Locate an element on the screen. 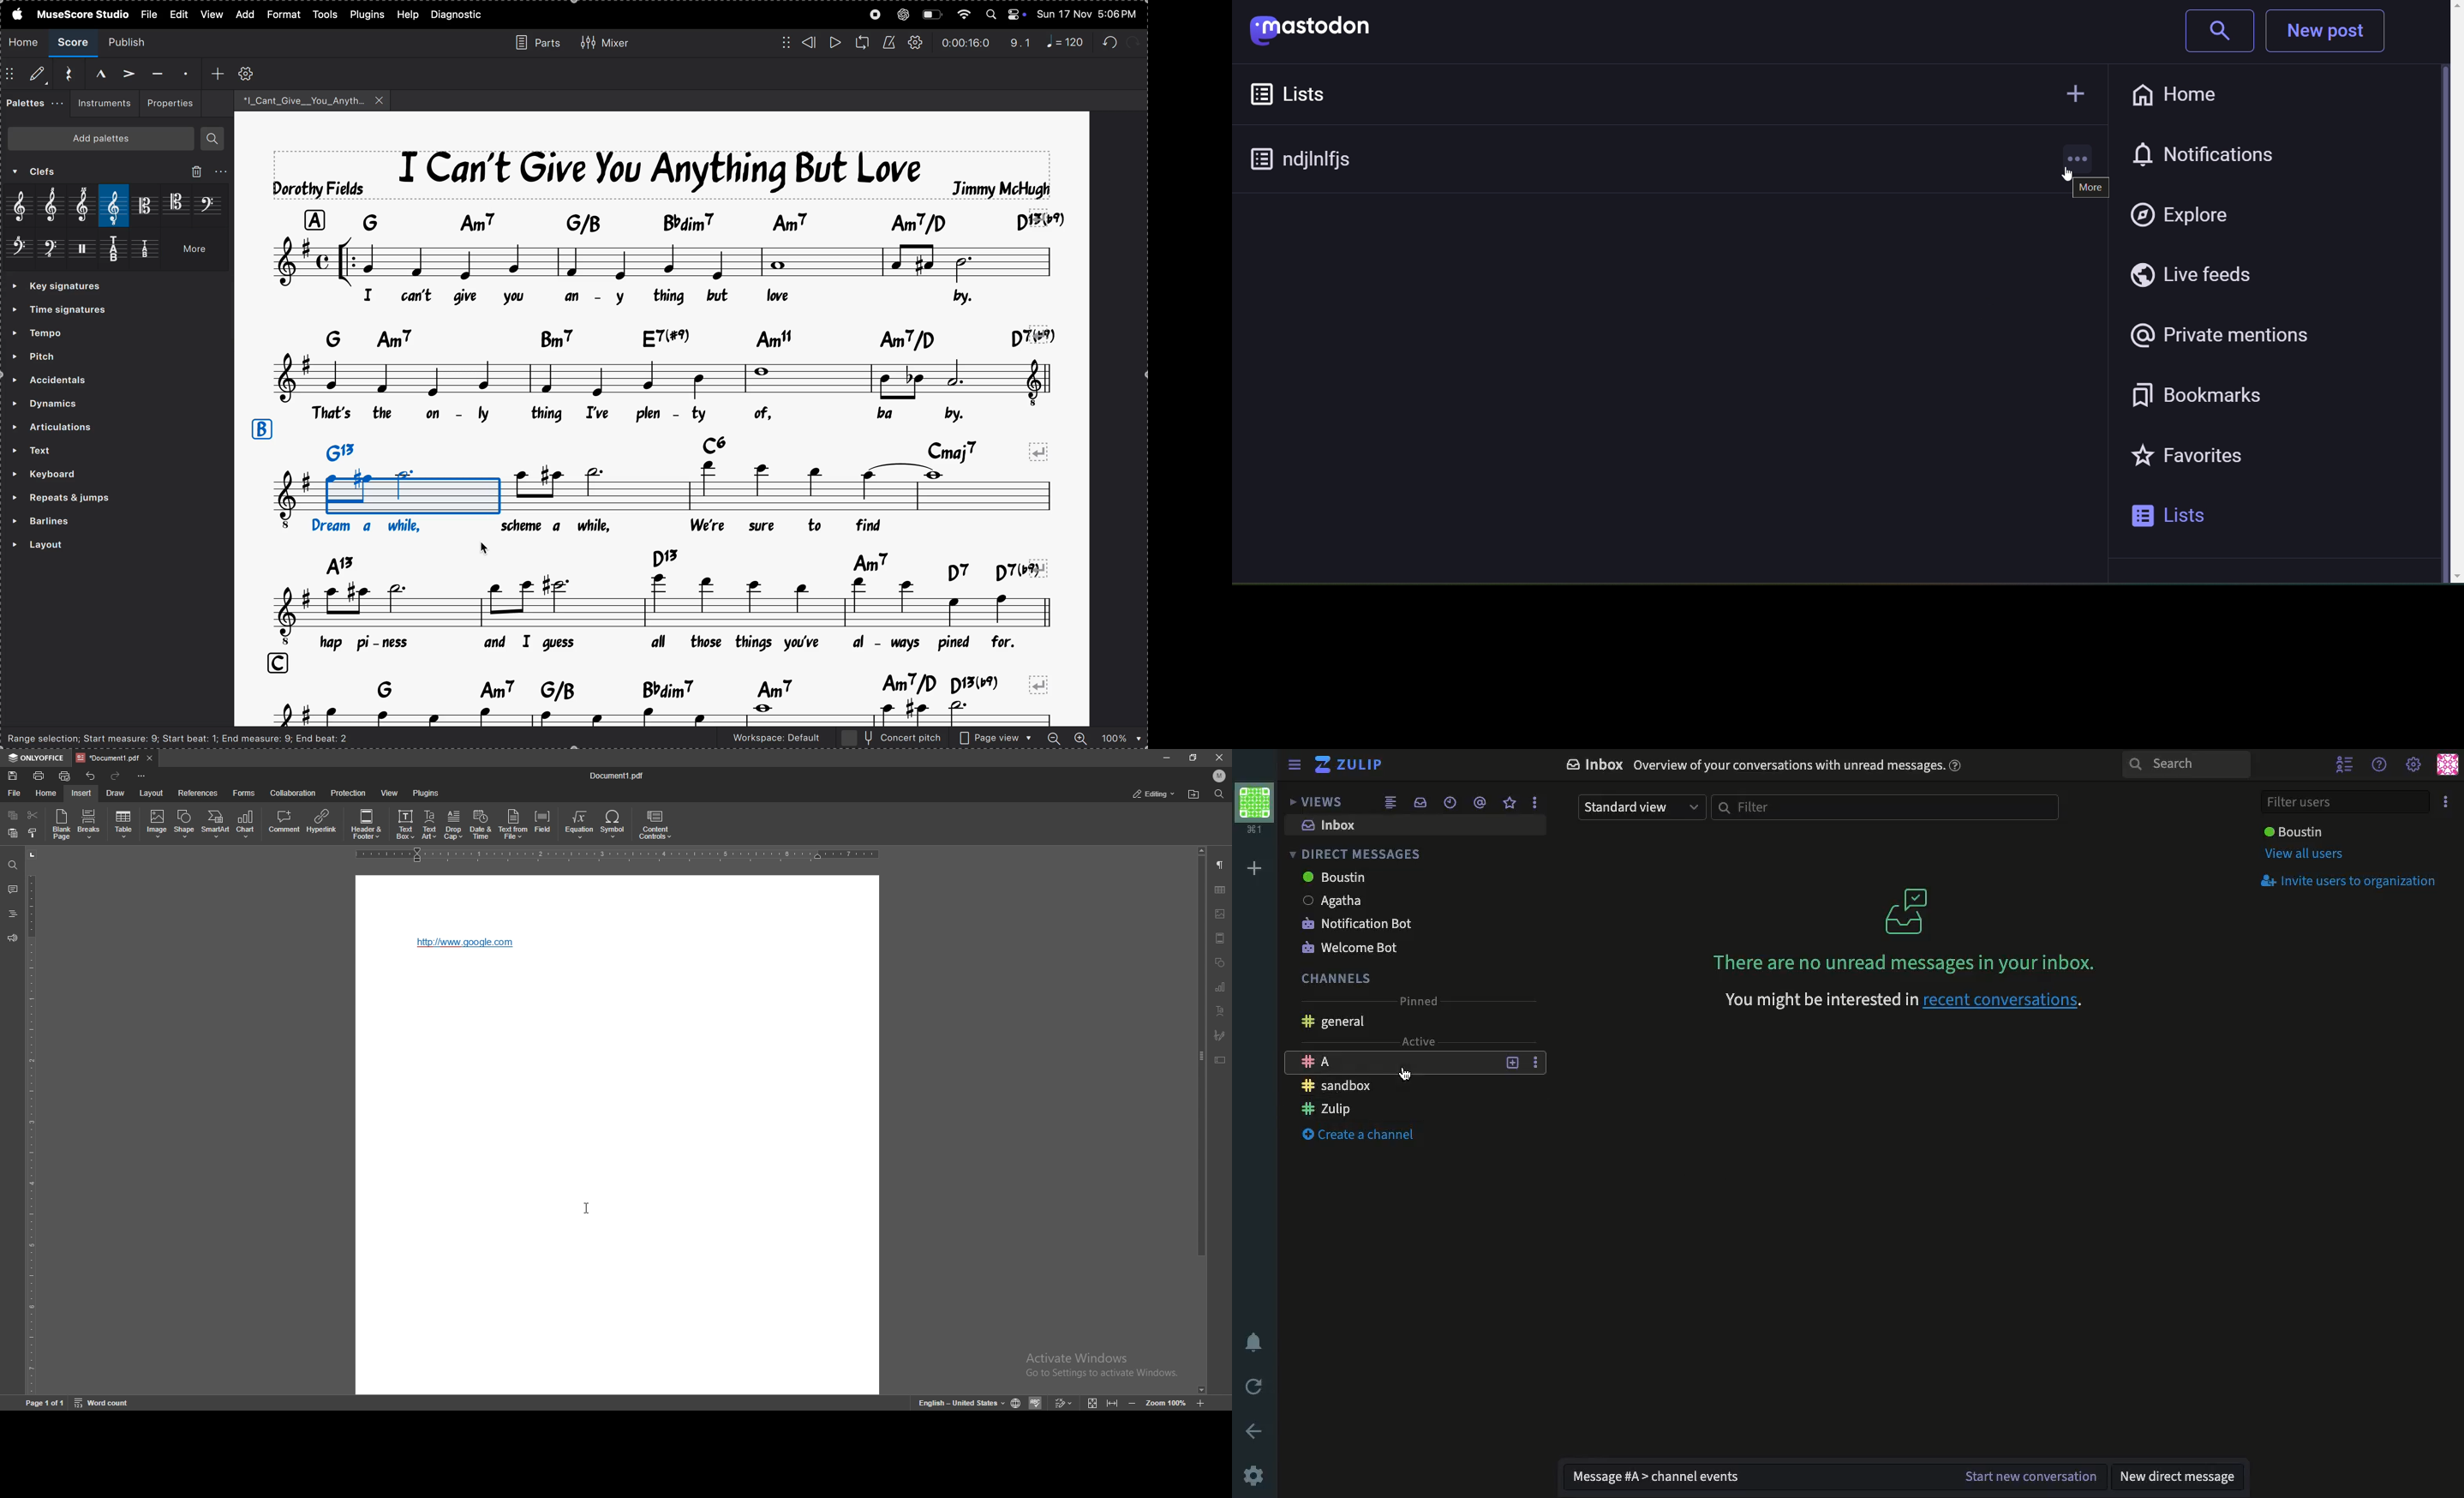 This screenshot has width=2464, height=1512. key notes is located at coordinates (675, 335).